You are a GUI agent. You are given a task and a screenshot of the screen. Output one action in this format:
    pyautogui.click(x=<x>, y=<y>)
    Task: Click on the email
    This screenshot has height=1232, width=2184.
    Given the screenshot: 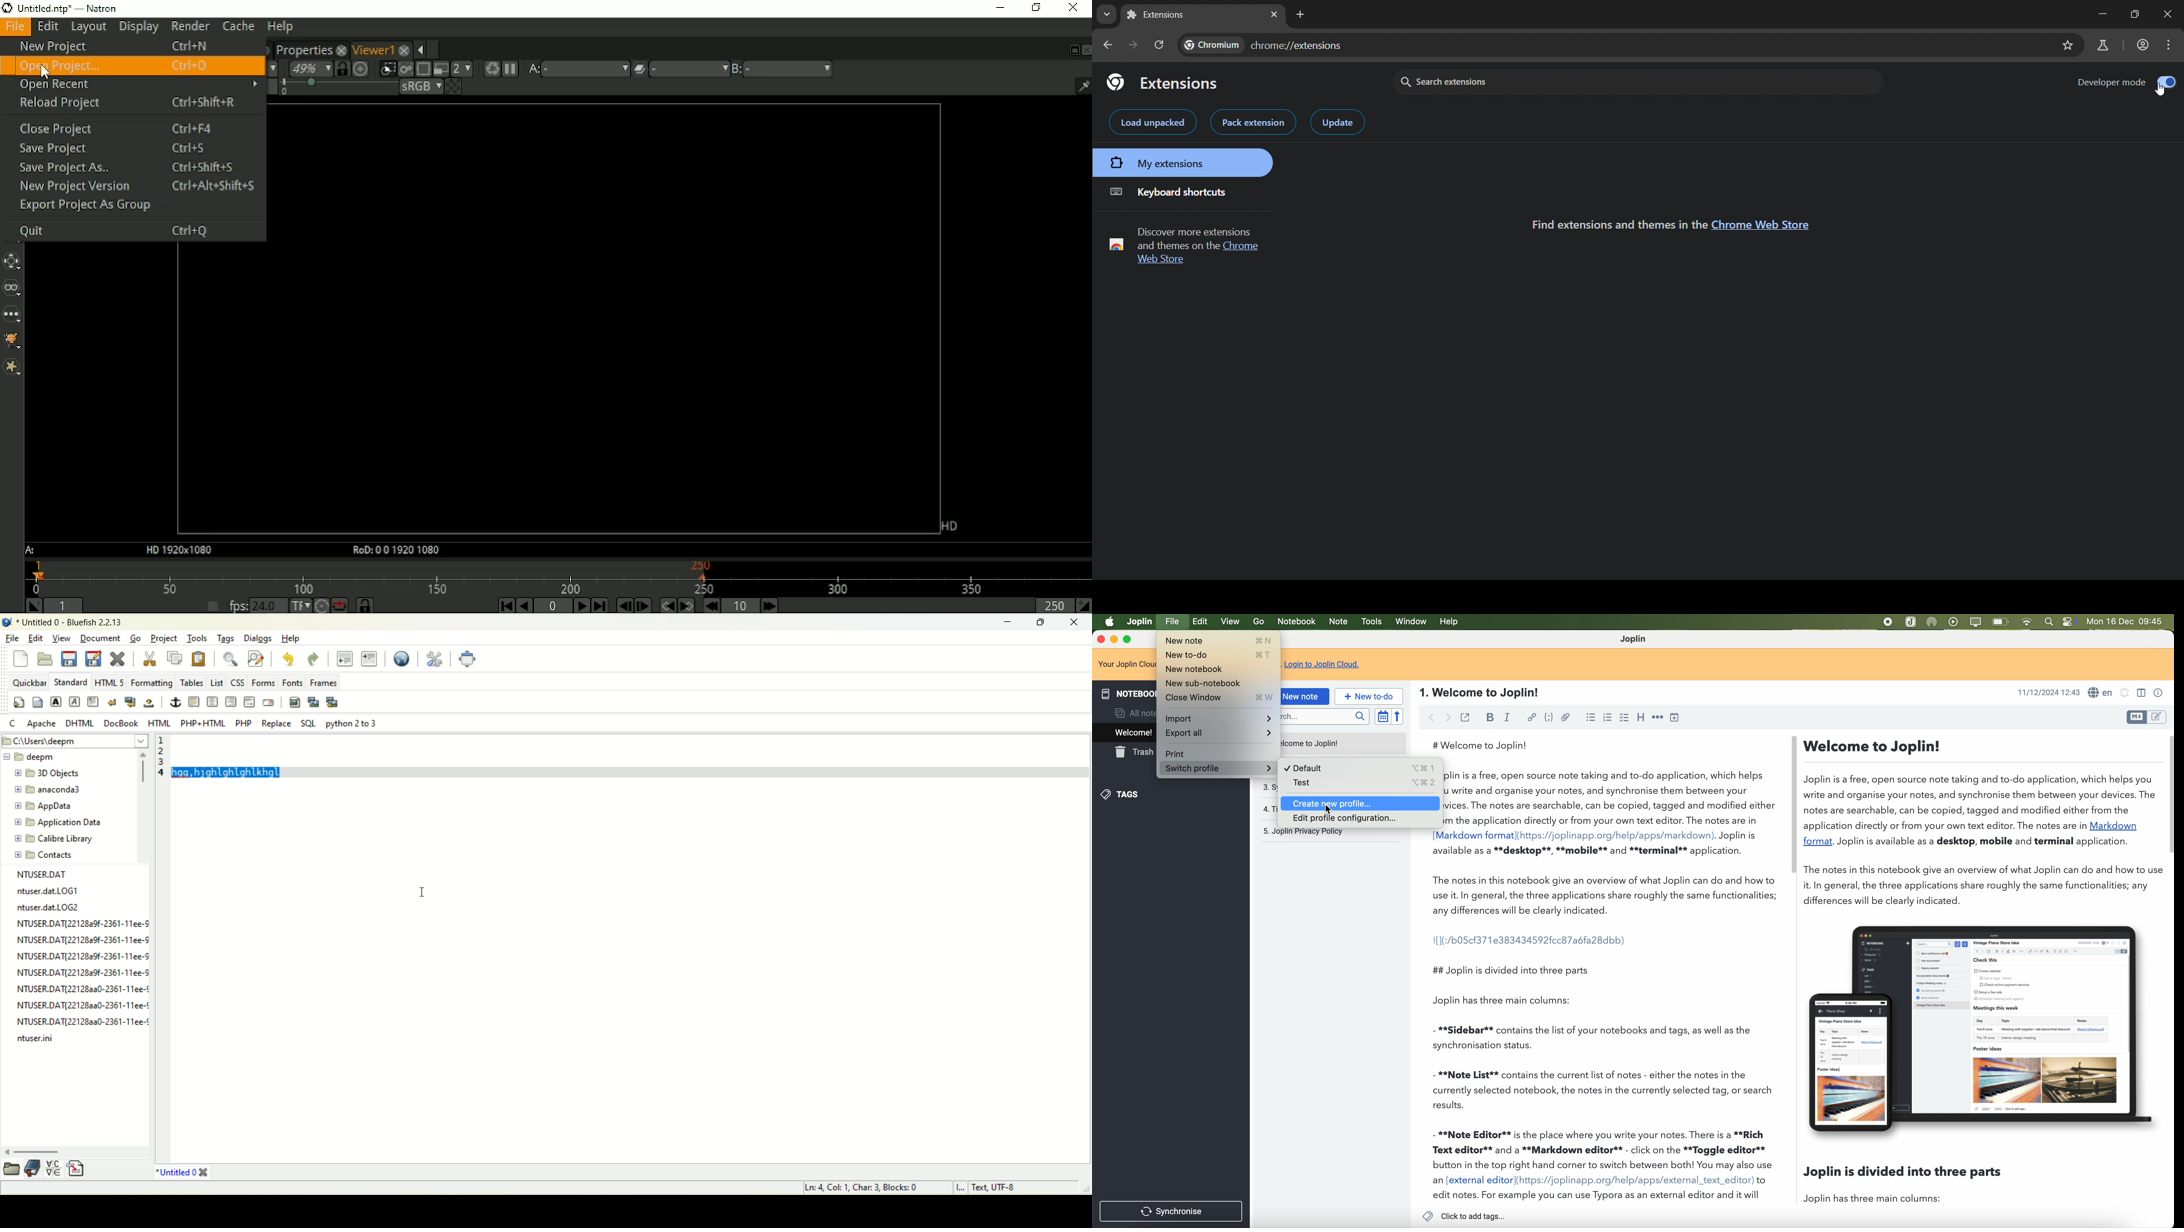 What is the action you would take?
    pyautogui.click(x=268, y=703)
    